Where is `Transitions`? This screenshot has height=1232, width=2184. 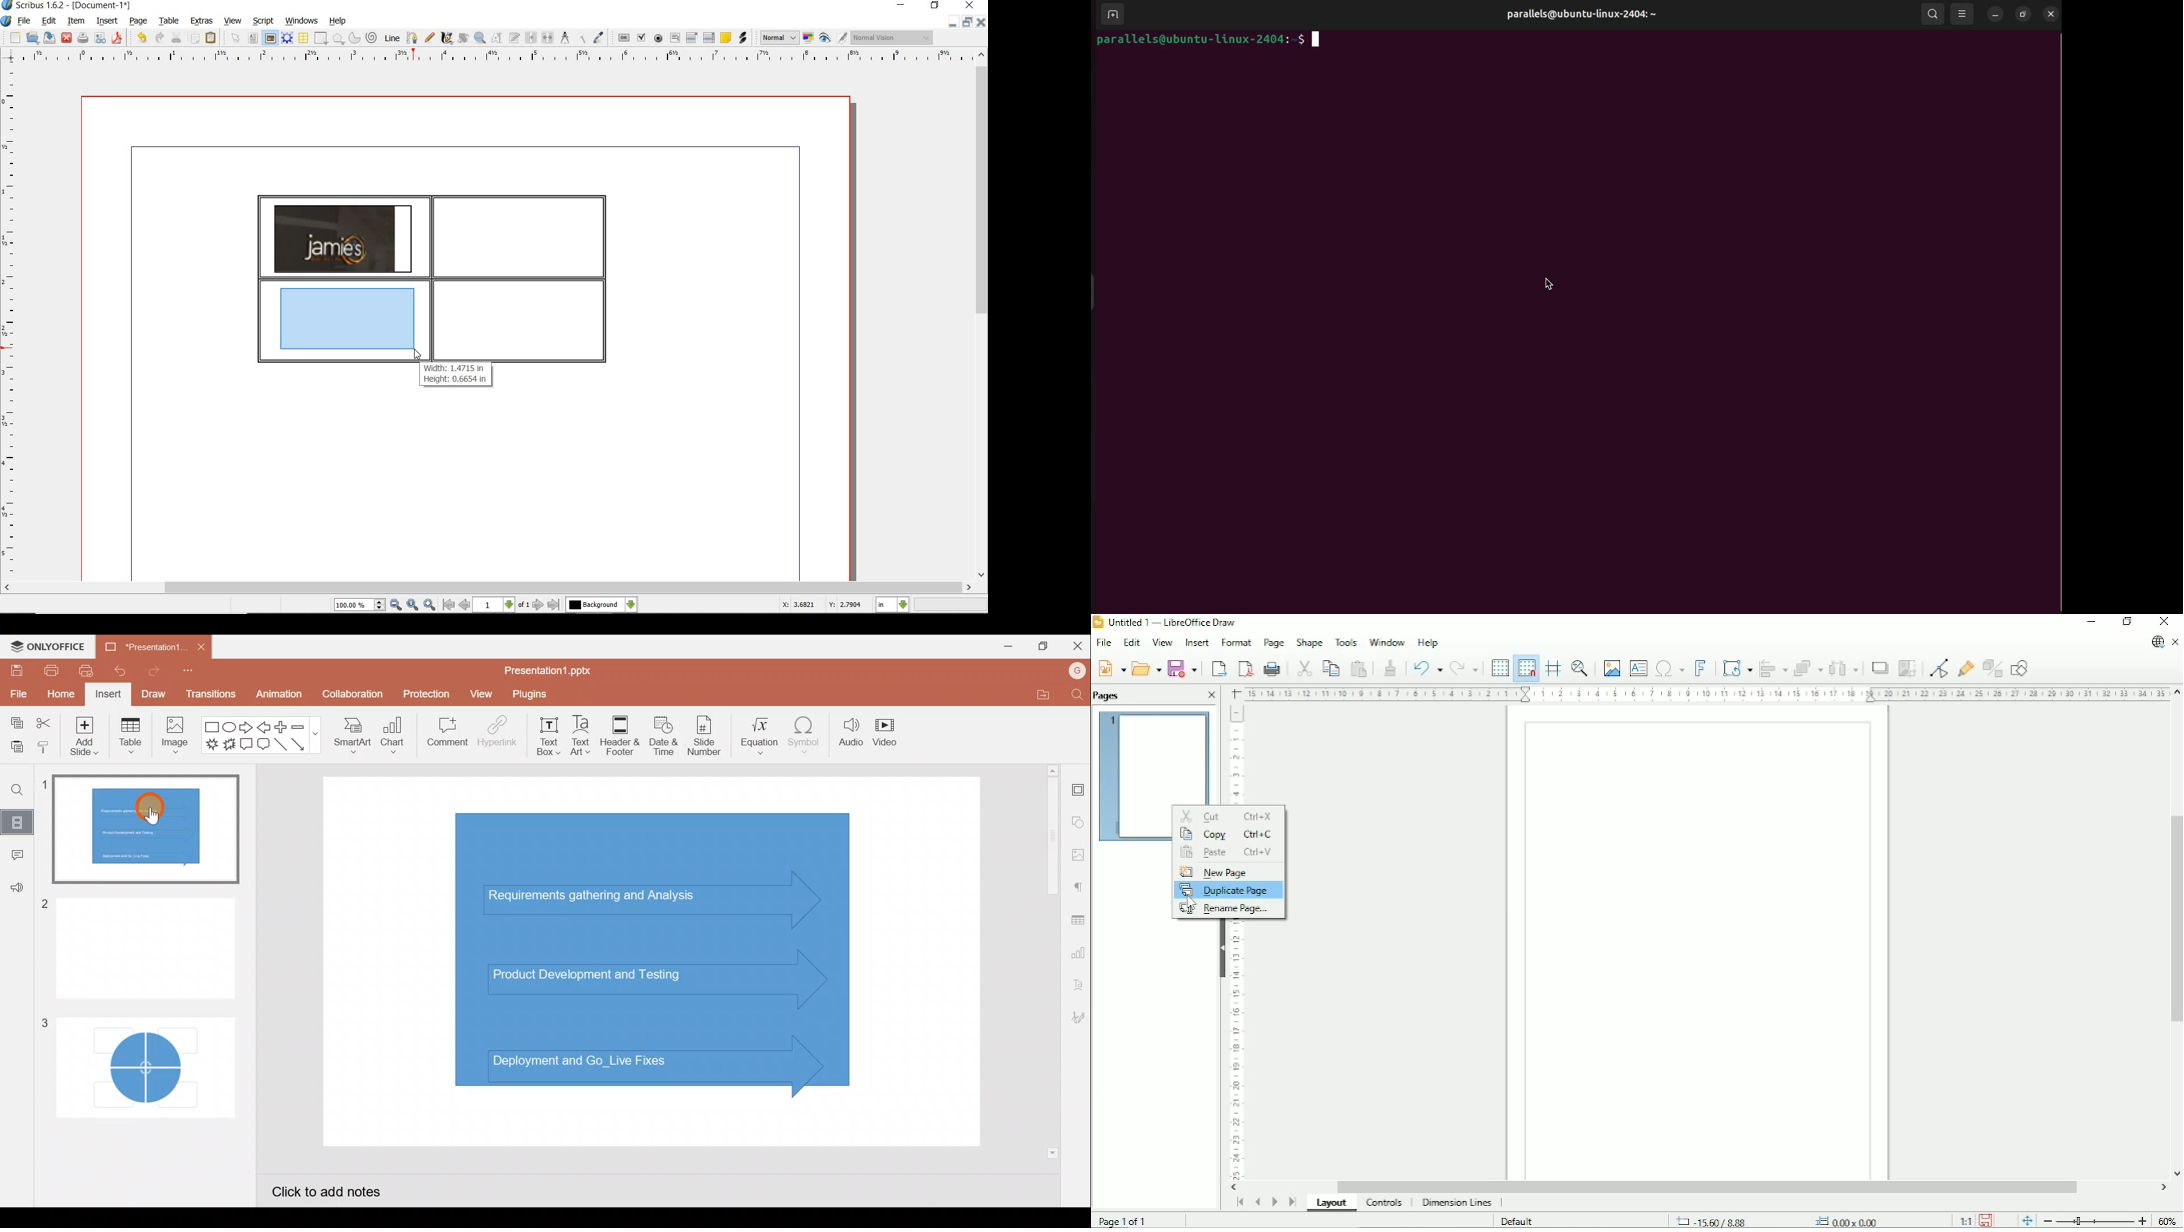 Transitions is located at coordinates (209, 694).